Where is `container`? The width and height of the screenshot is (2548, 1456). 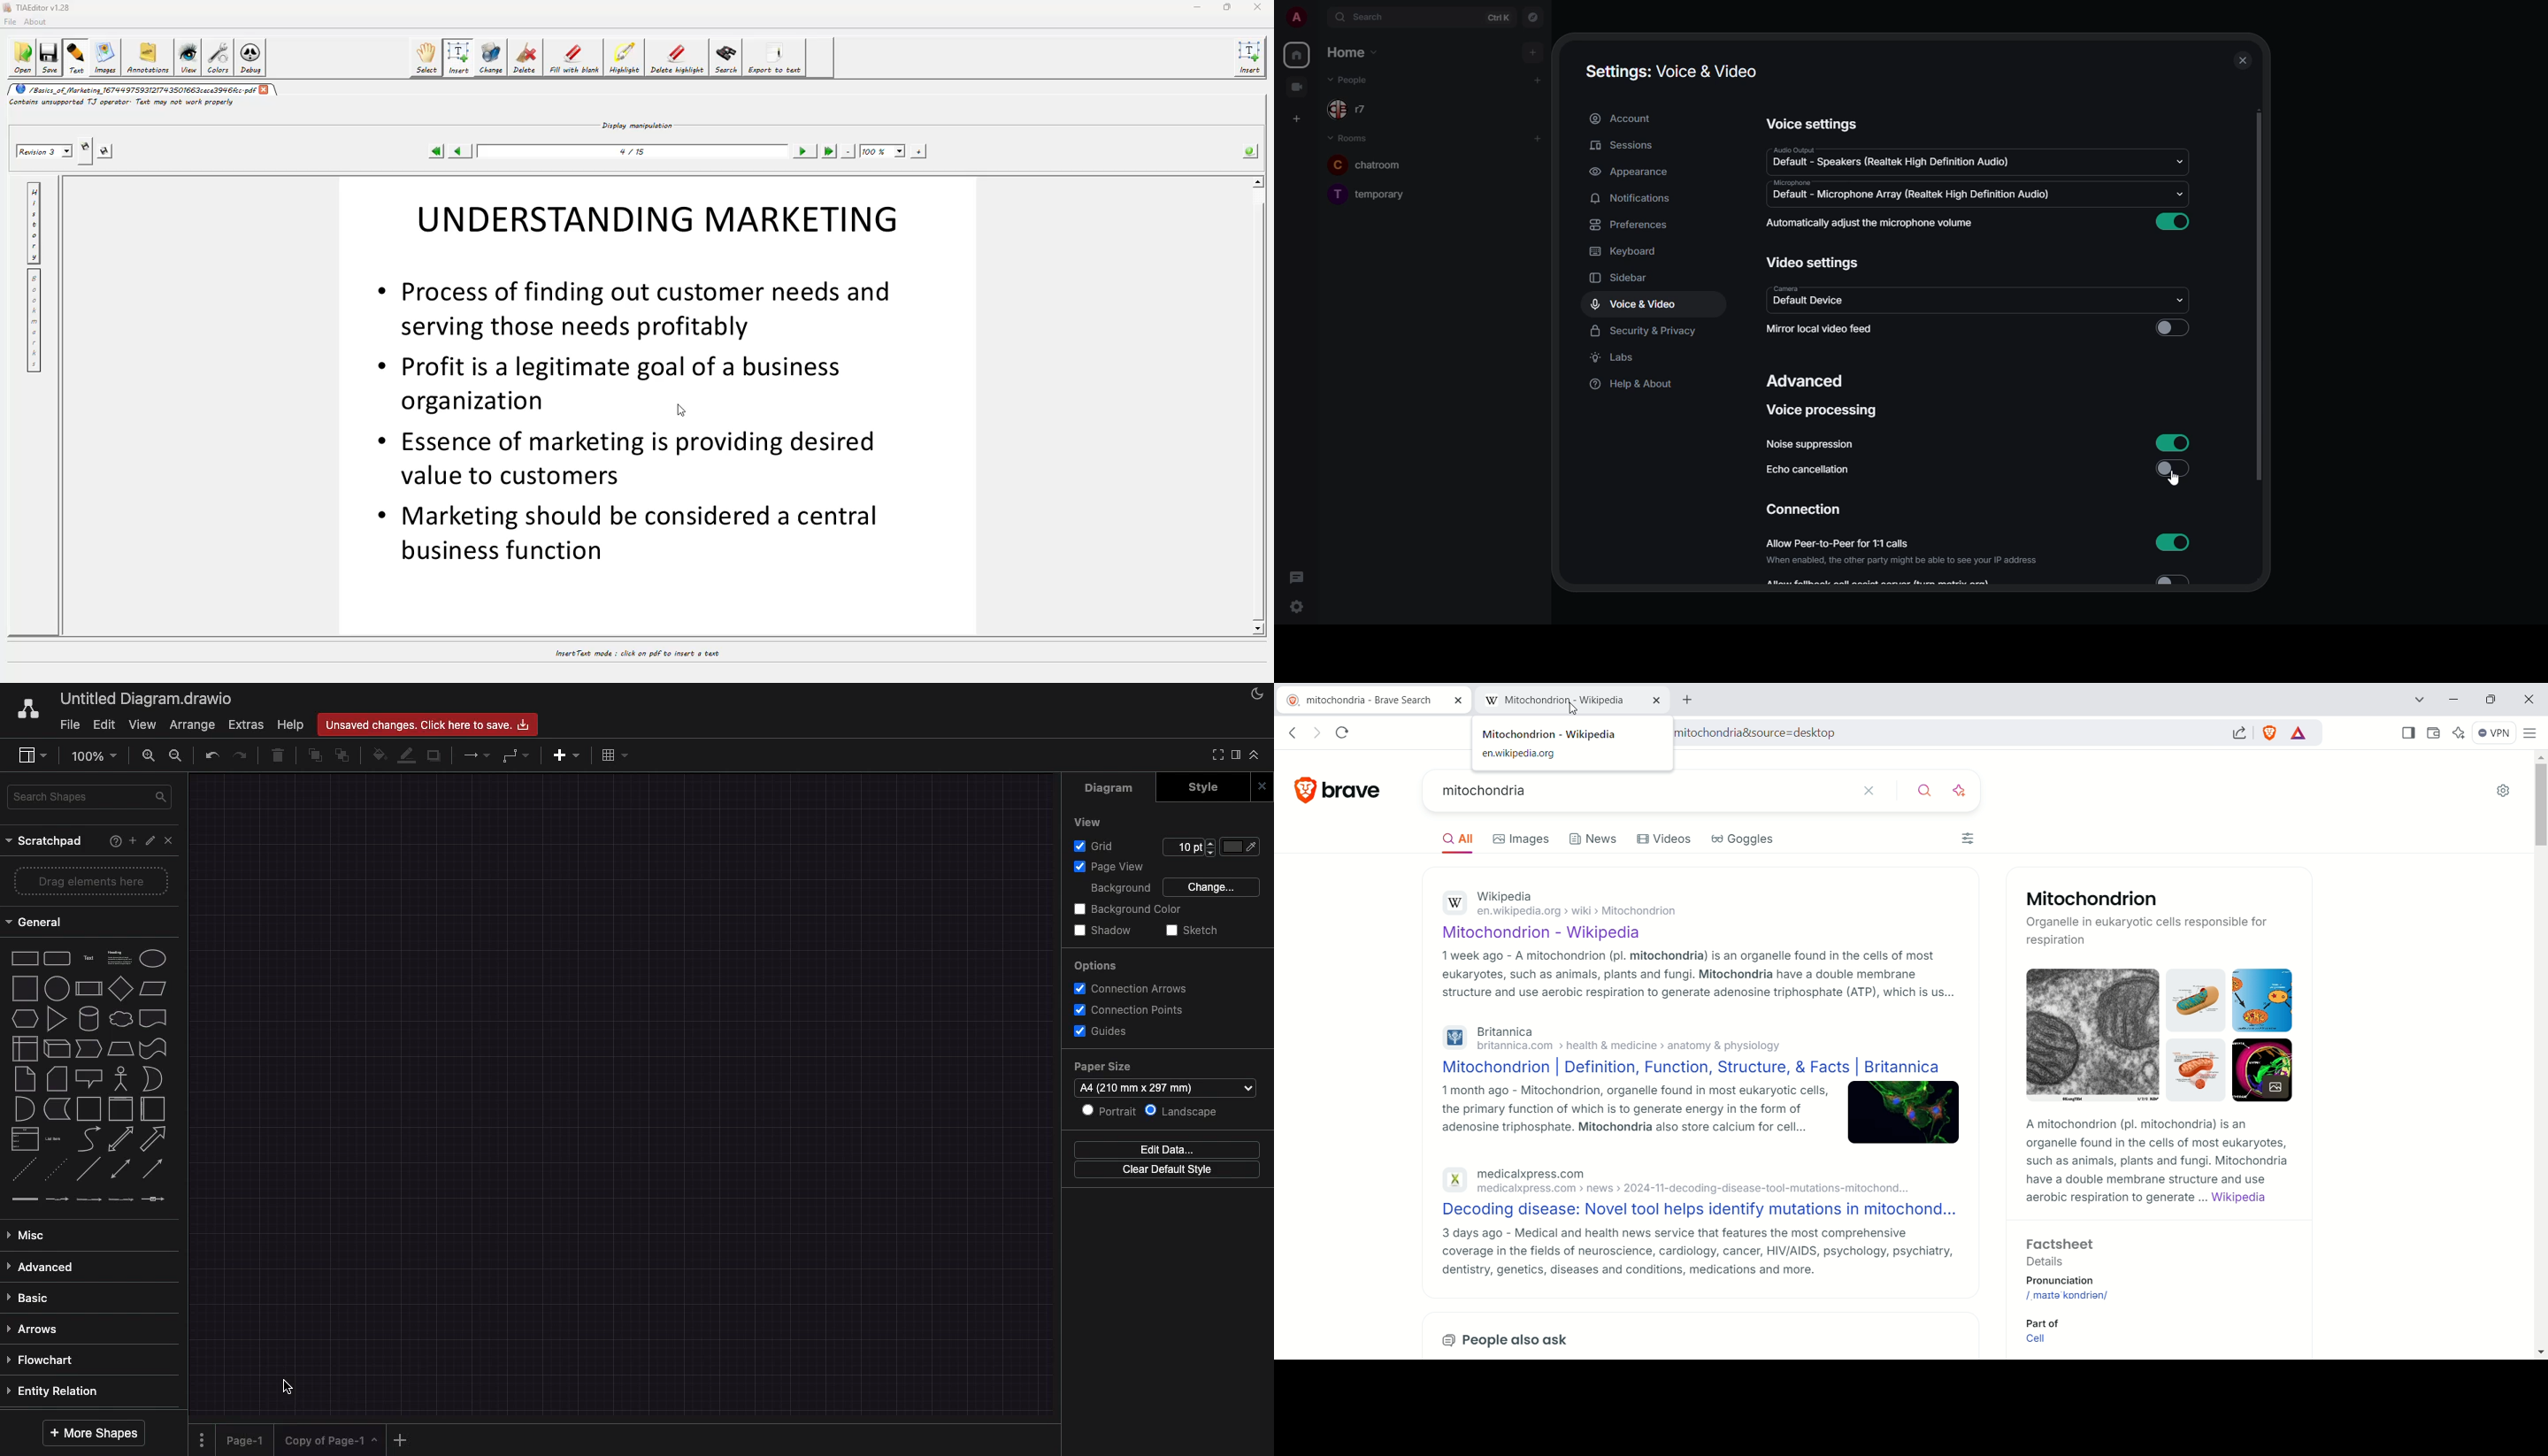
container is located at coordinates (89, 1109).